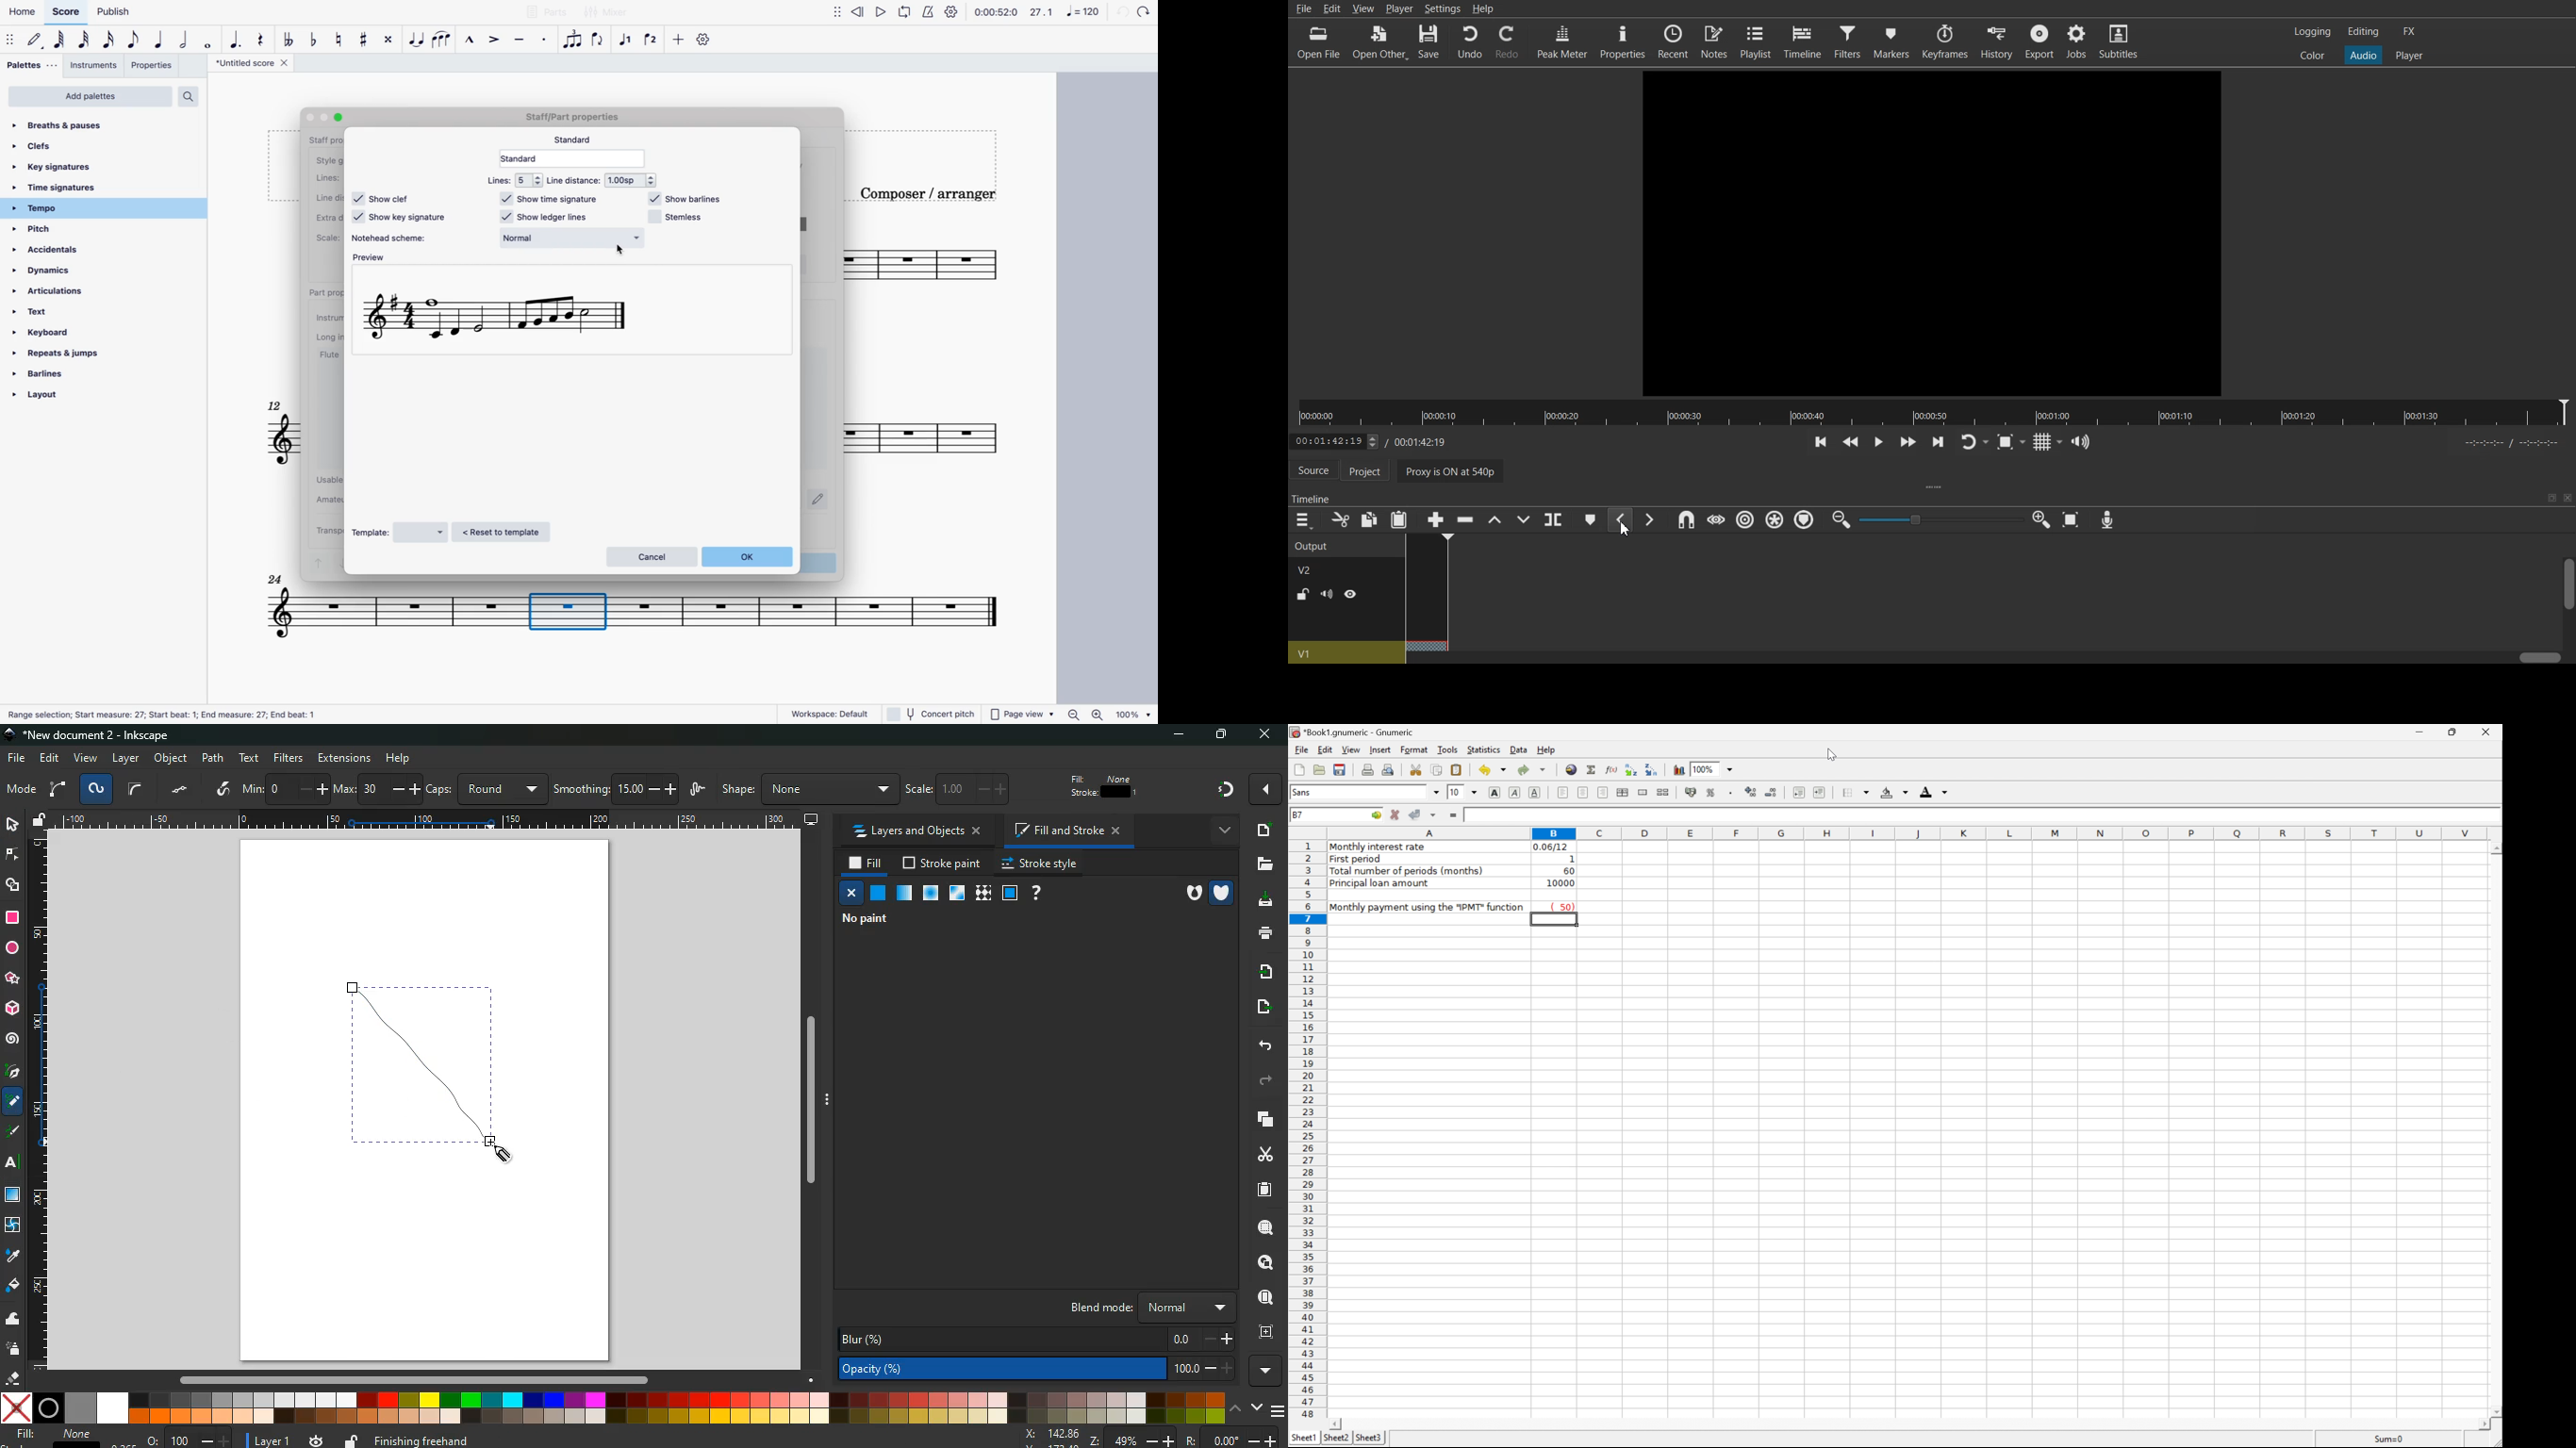 This screenshot has height=1456, width=2576. What do you see at coordinates (1483, 748) in the screenshot?
I see `Statistics` at bounding box center [1483, 748].